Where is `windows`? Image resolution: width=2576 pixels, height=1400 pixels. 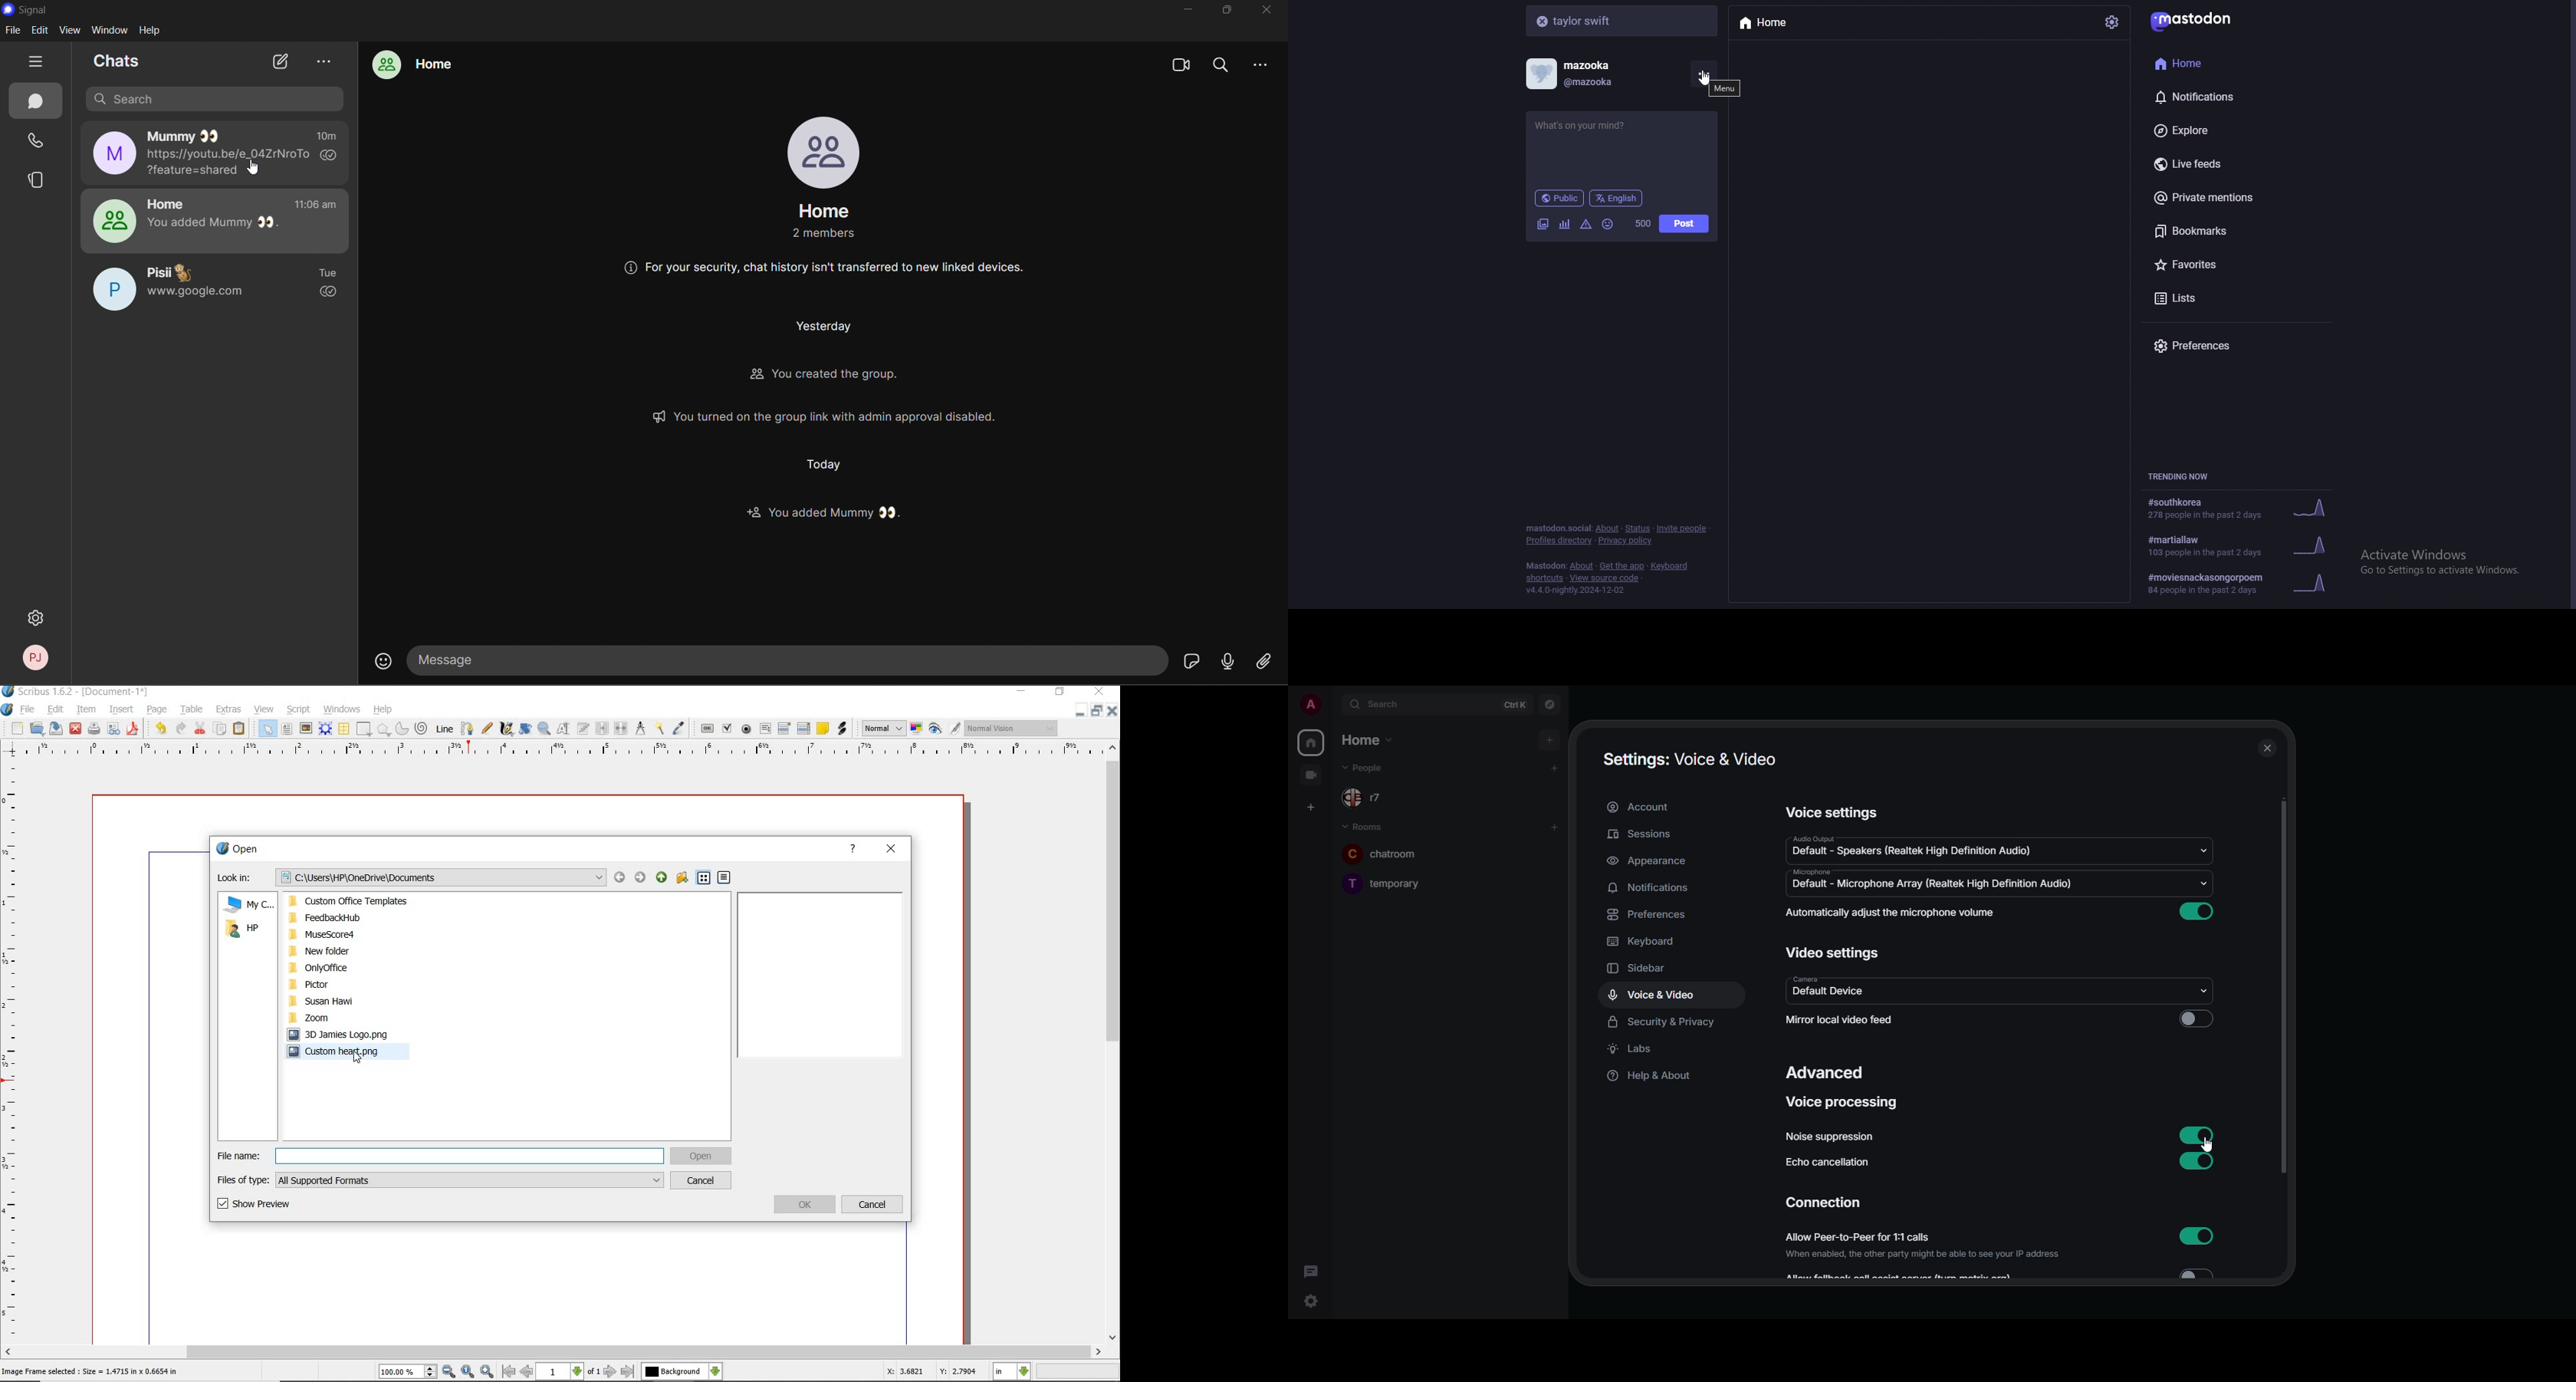
windows is located at coordinates (341, 710).